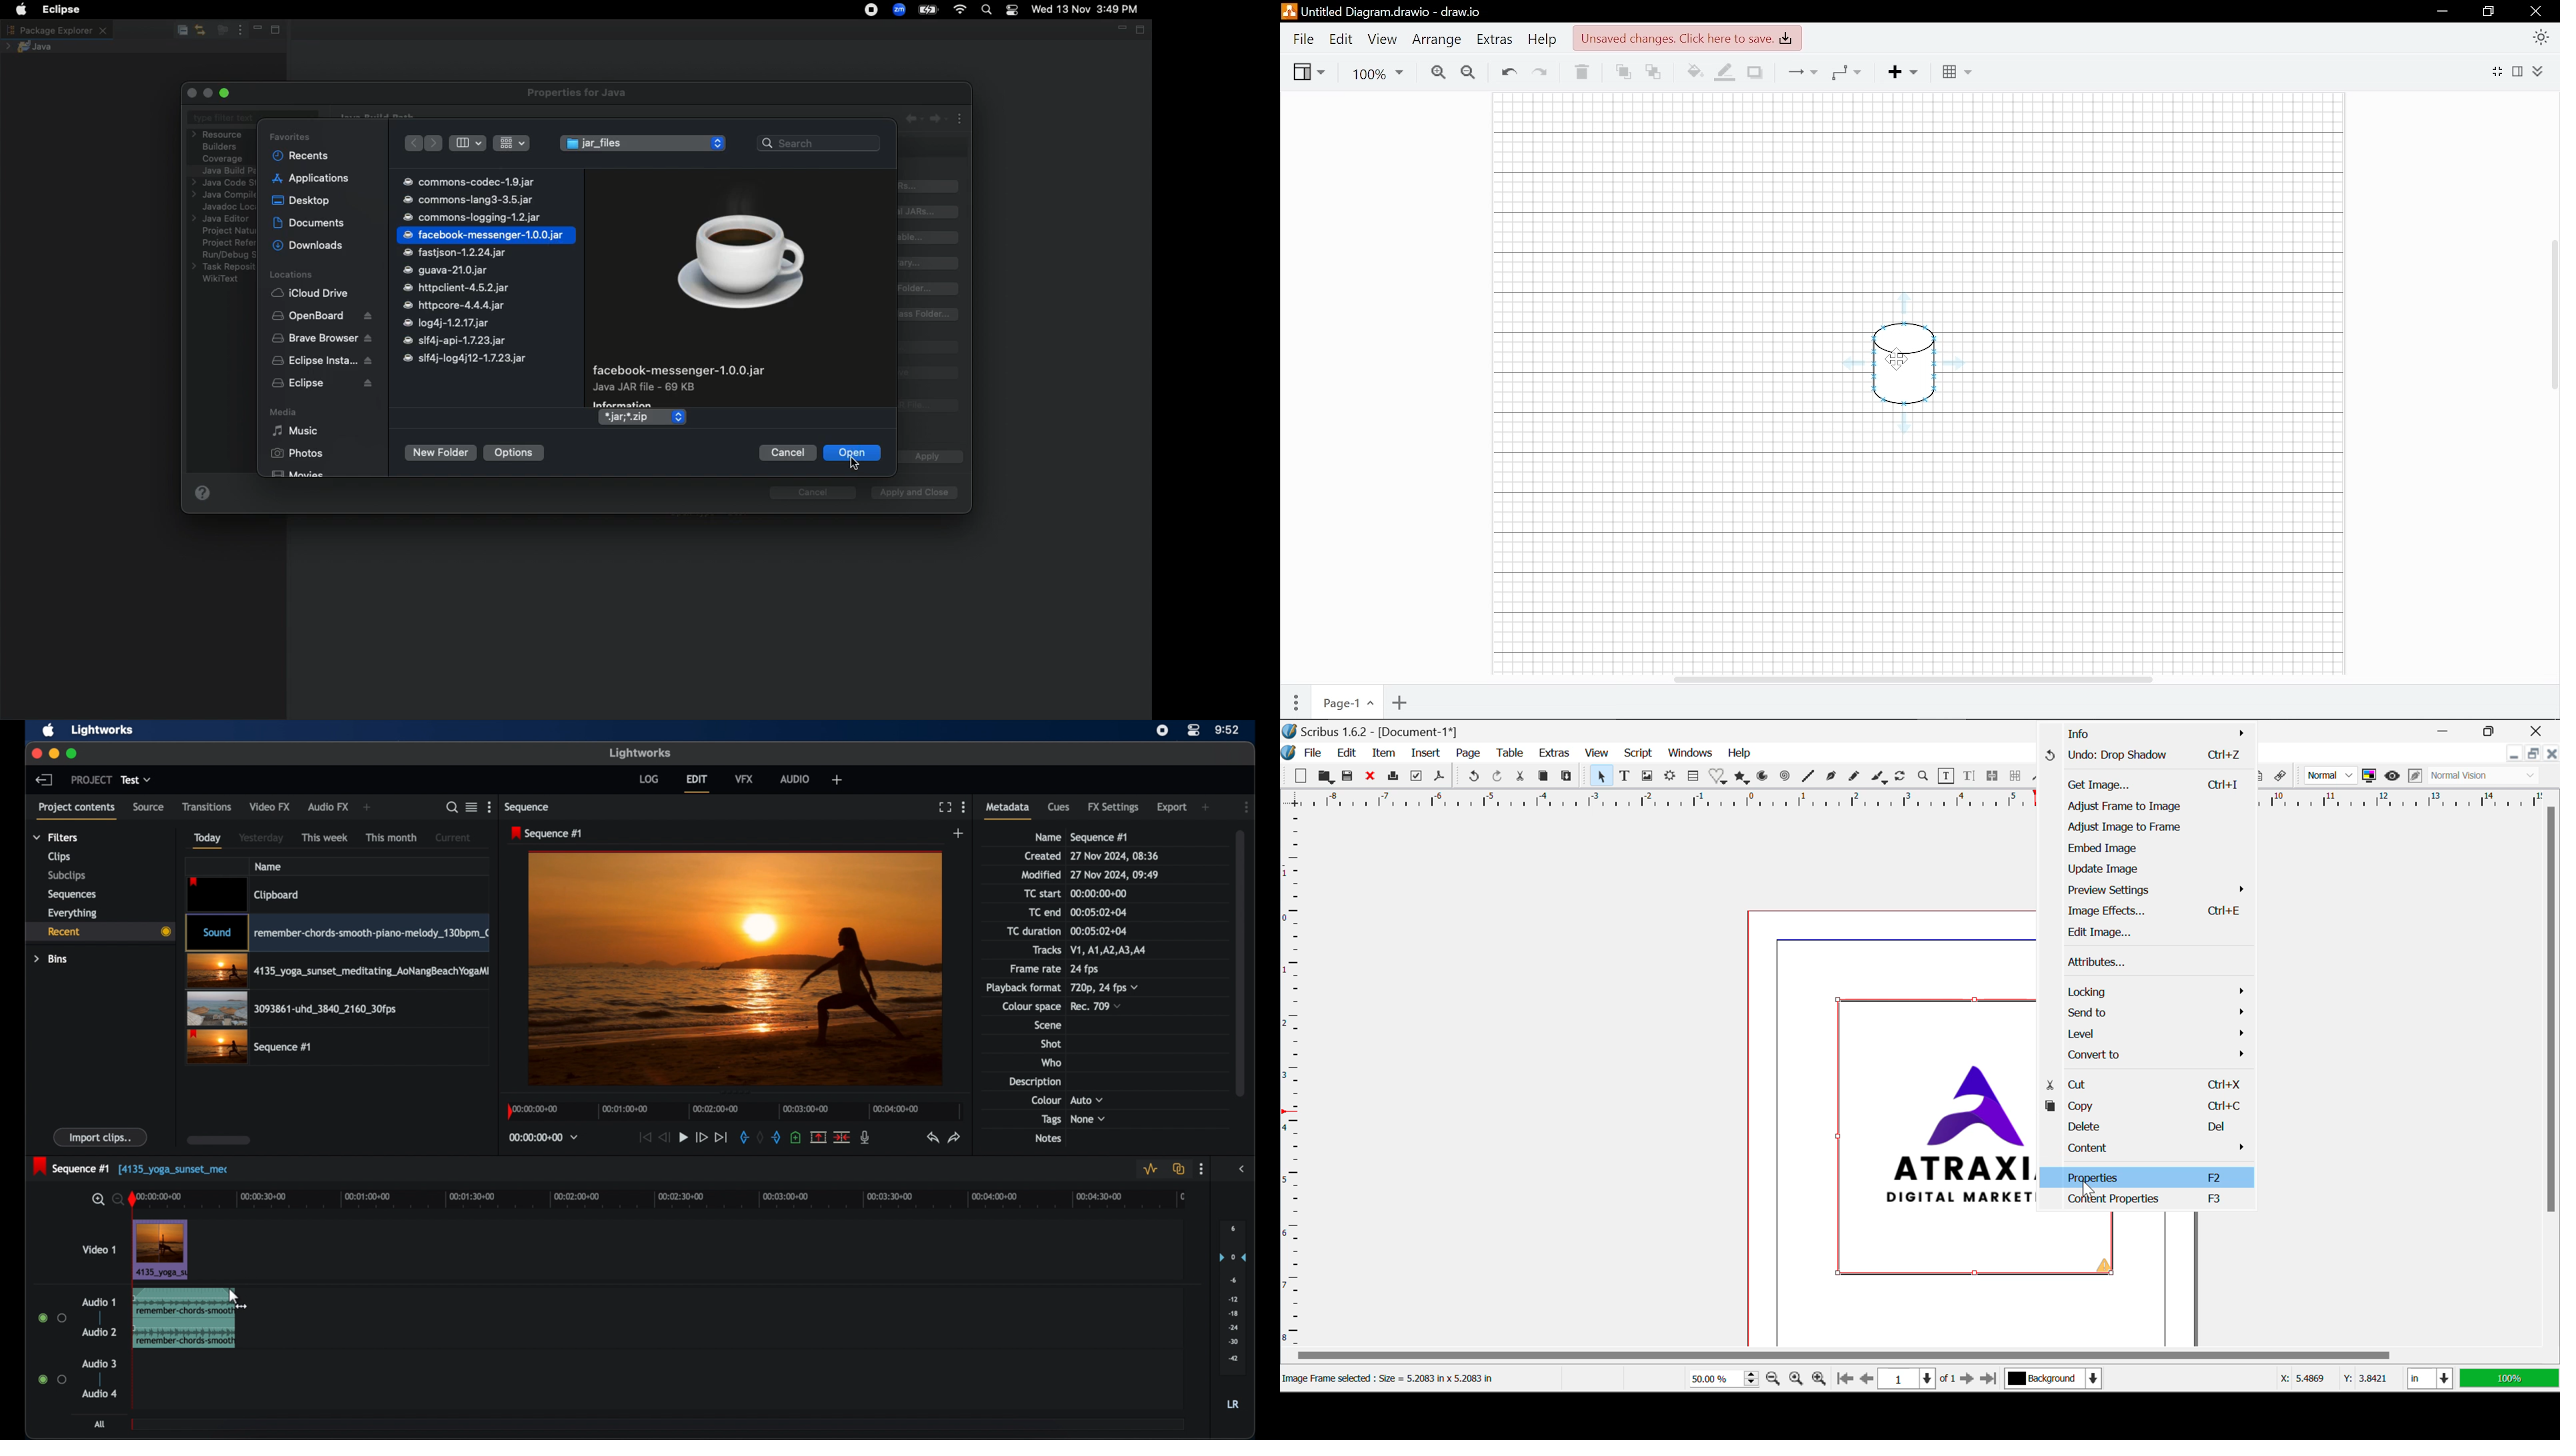  What do you see at coordinates (55, 837) in the screenshot?
I see `filters dropdown` at bounding box center [55, 837].